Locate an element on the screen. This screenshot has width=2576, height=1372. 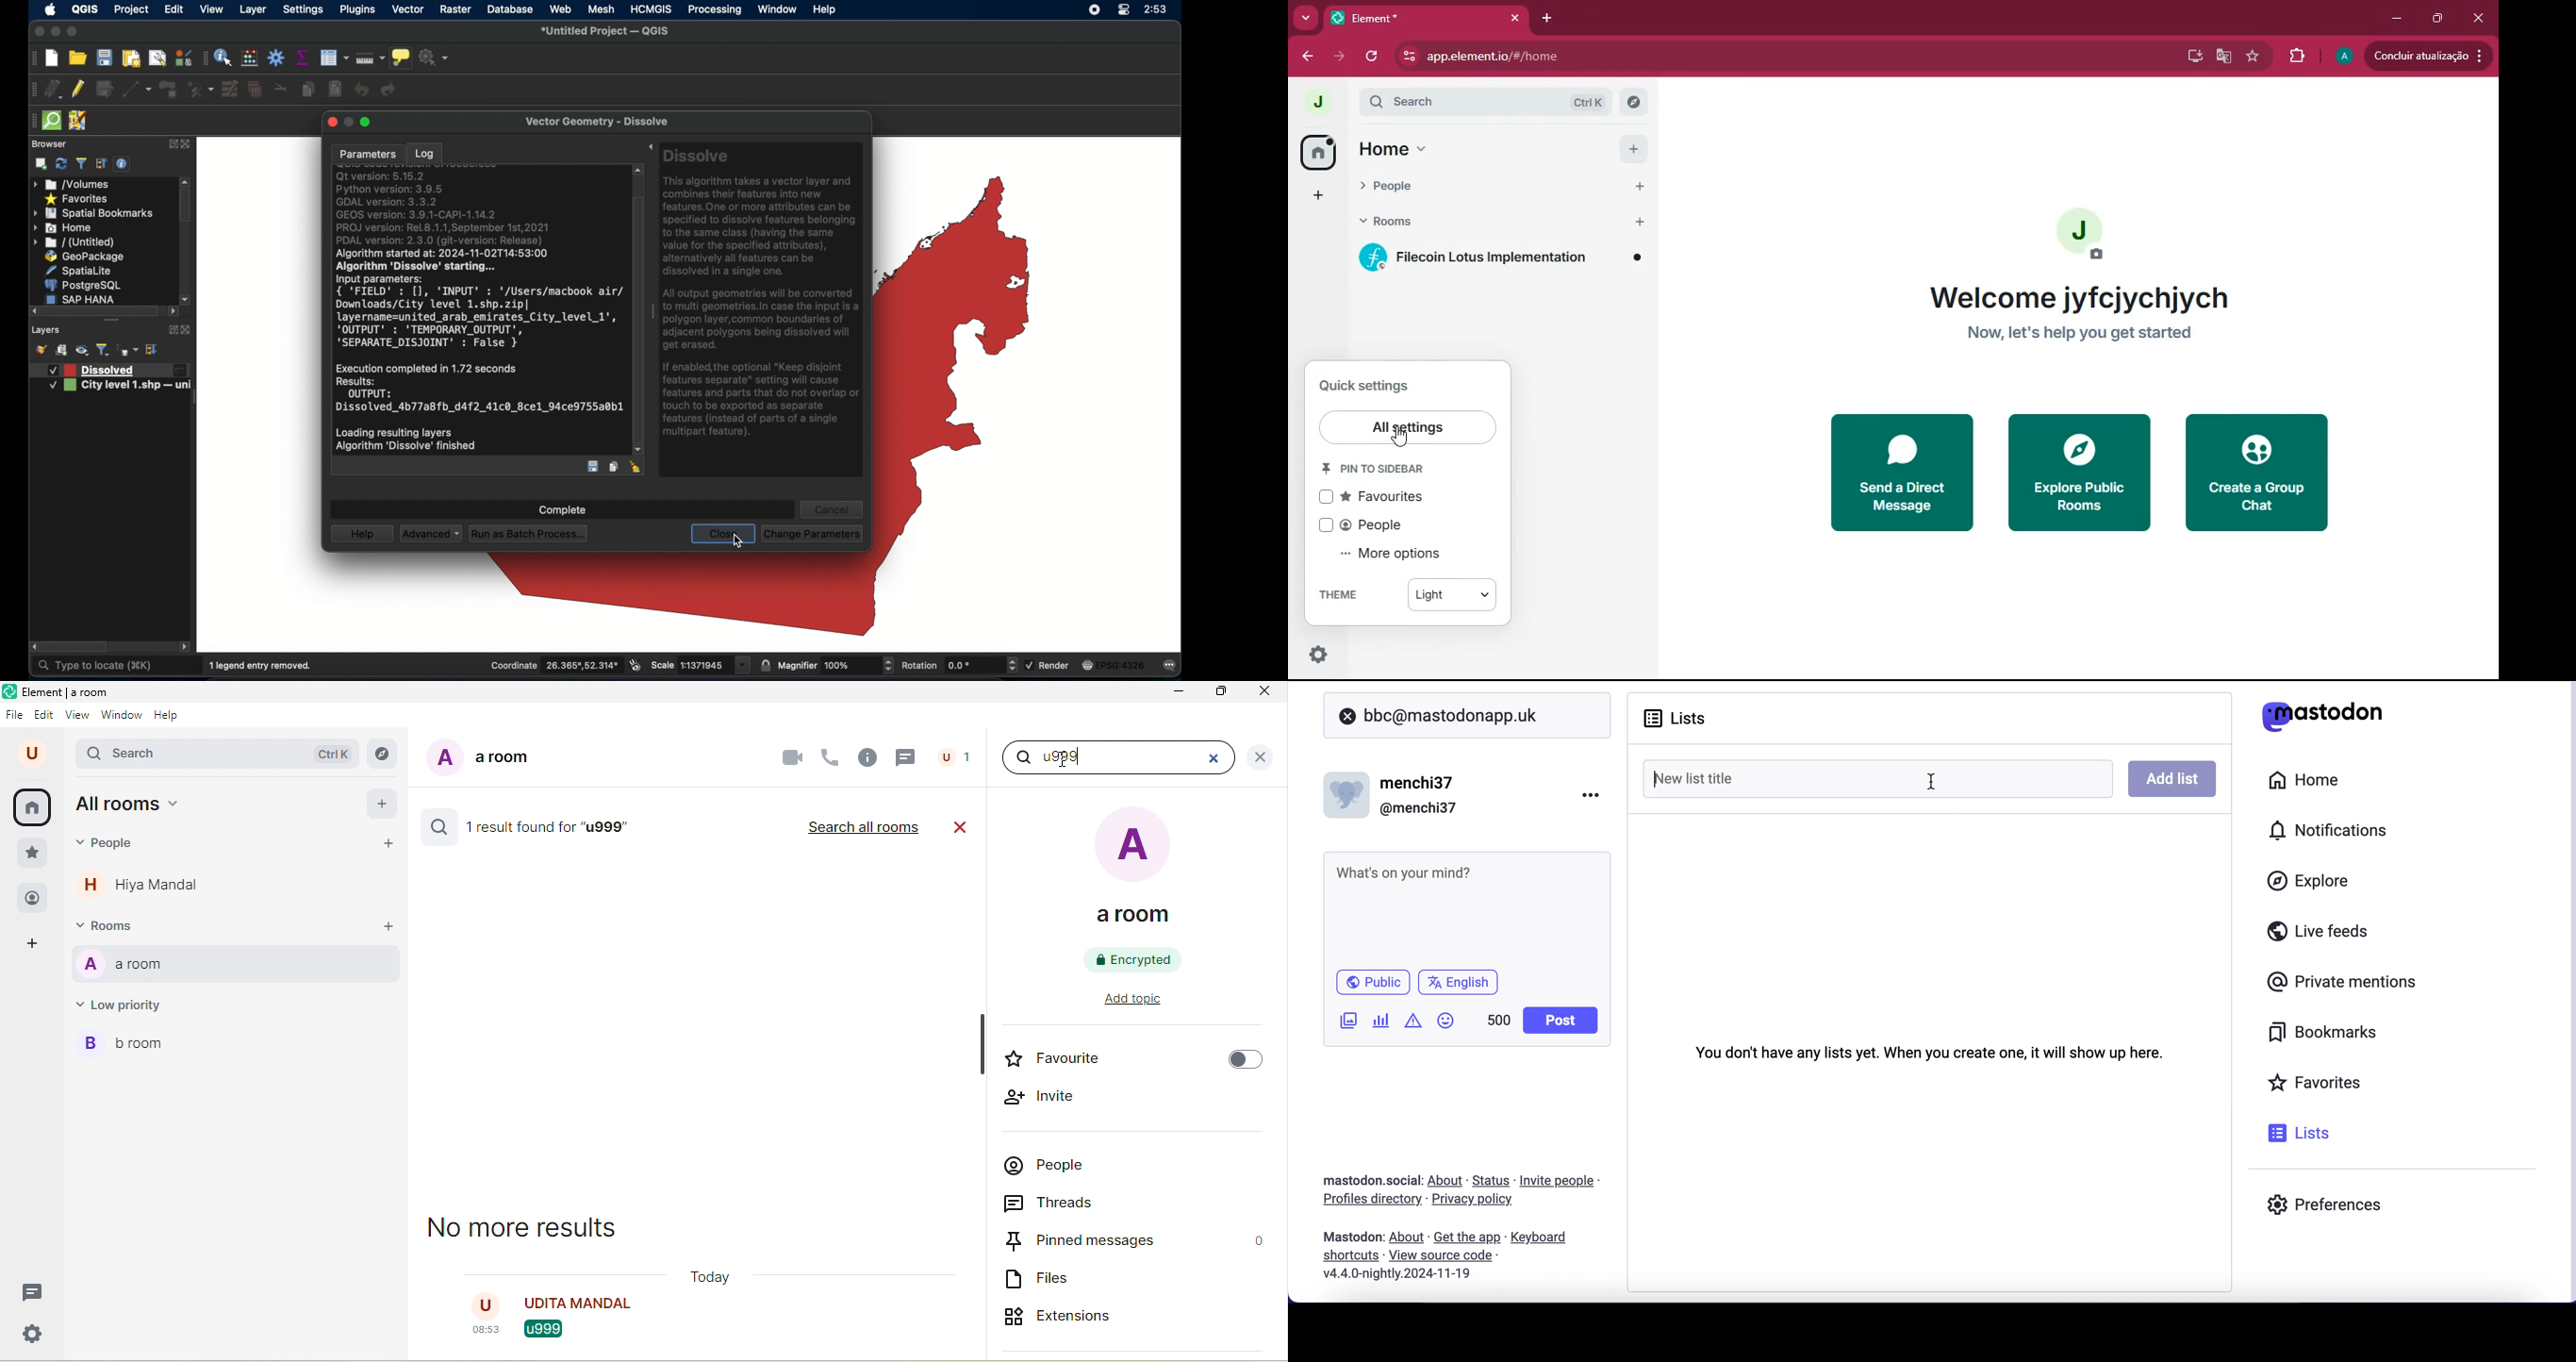
close is located at coordinates (1260, 756).